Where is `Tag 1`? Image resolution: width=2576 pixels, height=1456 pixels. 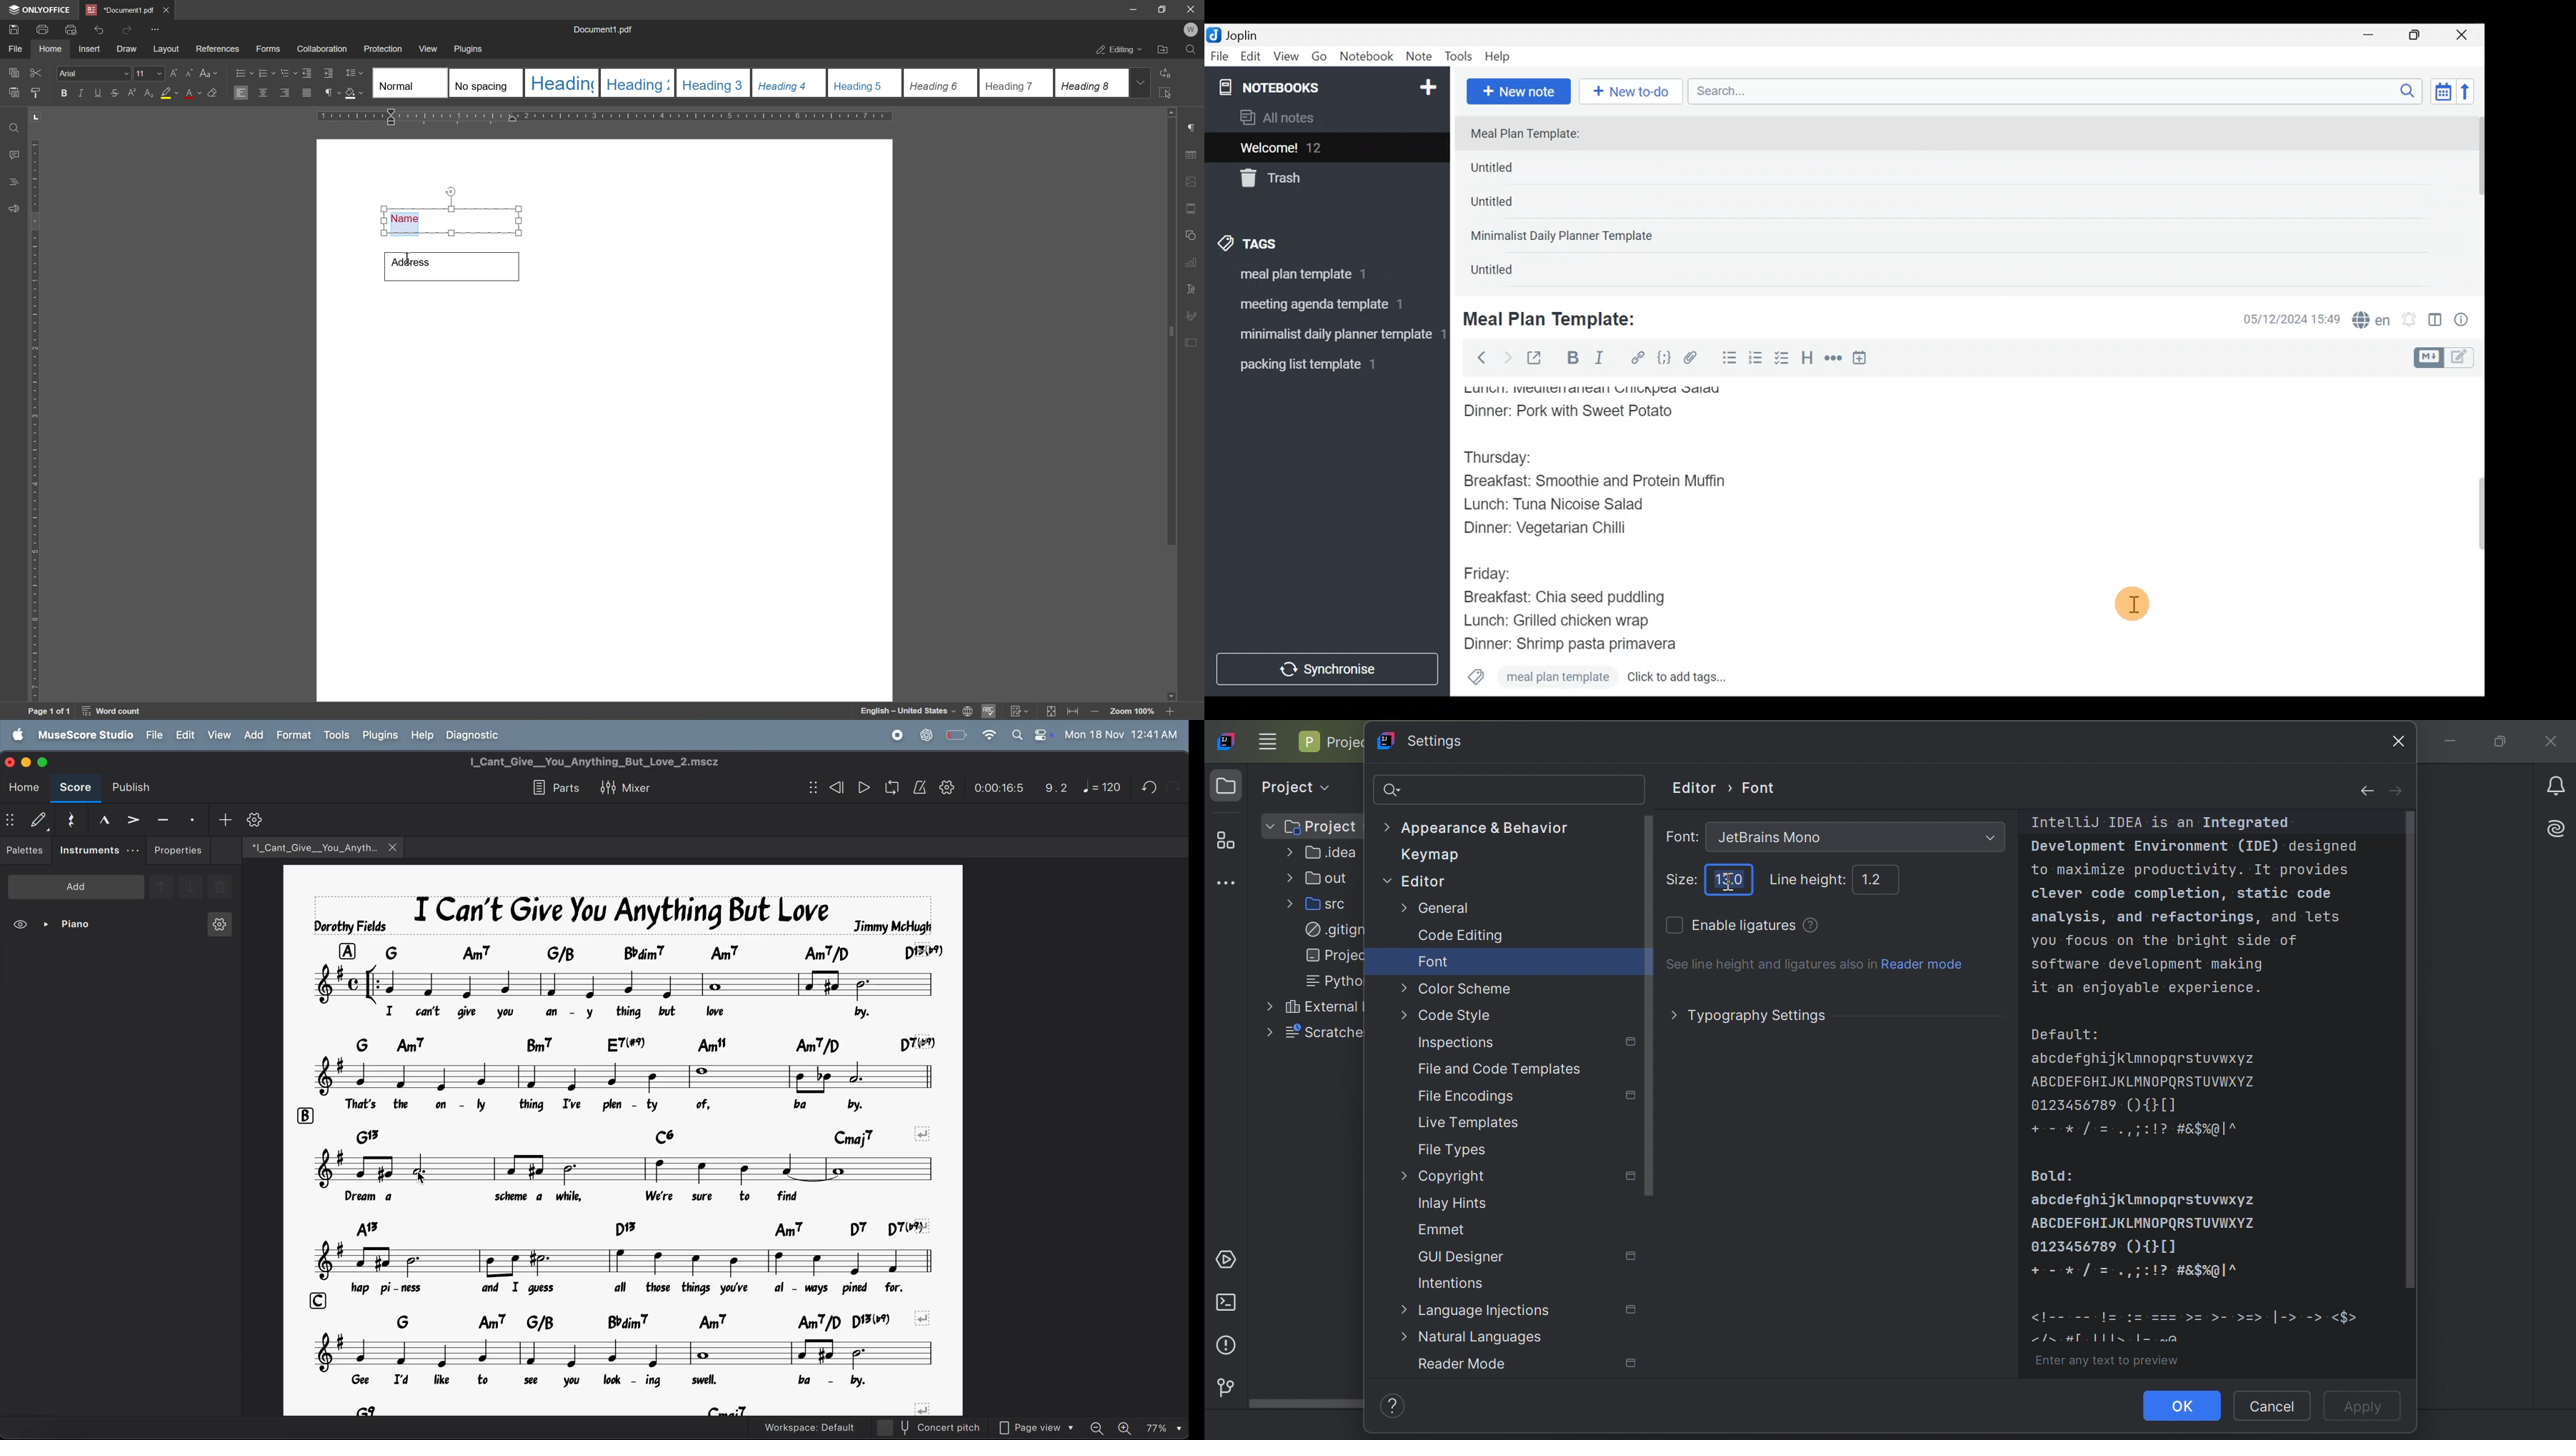 Tag 1 is located at coordinates (1303, 273).